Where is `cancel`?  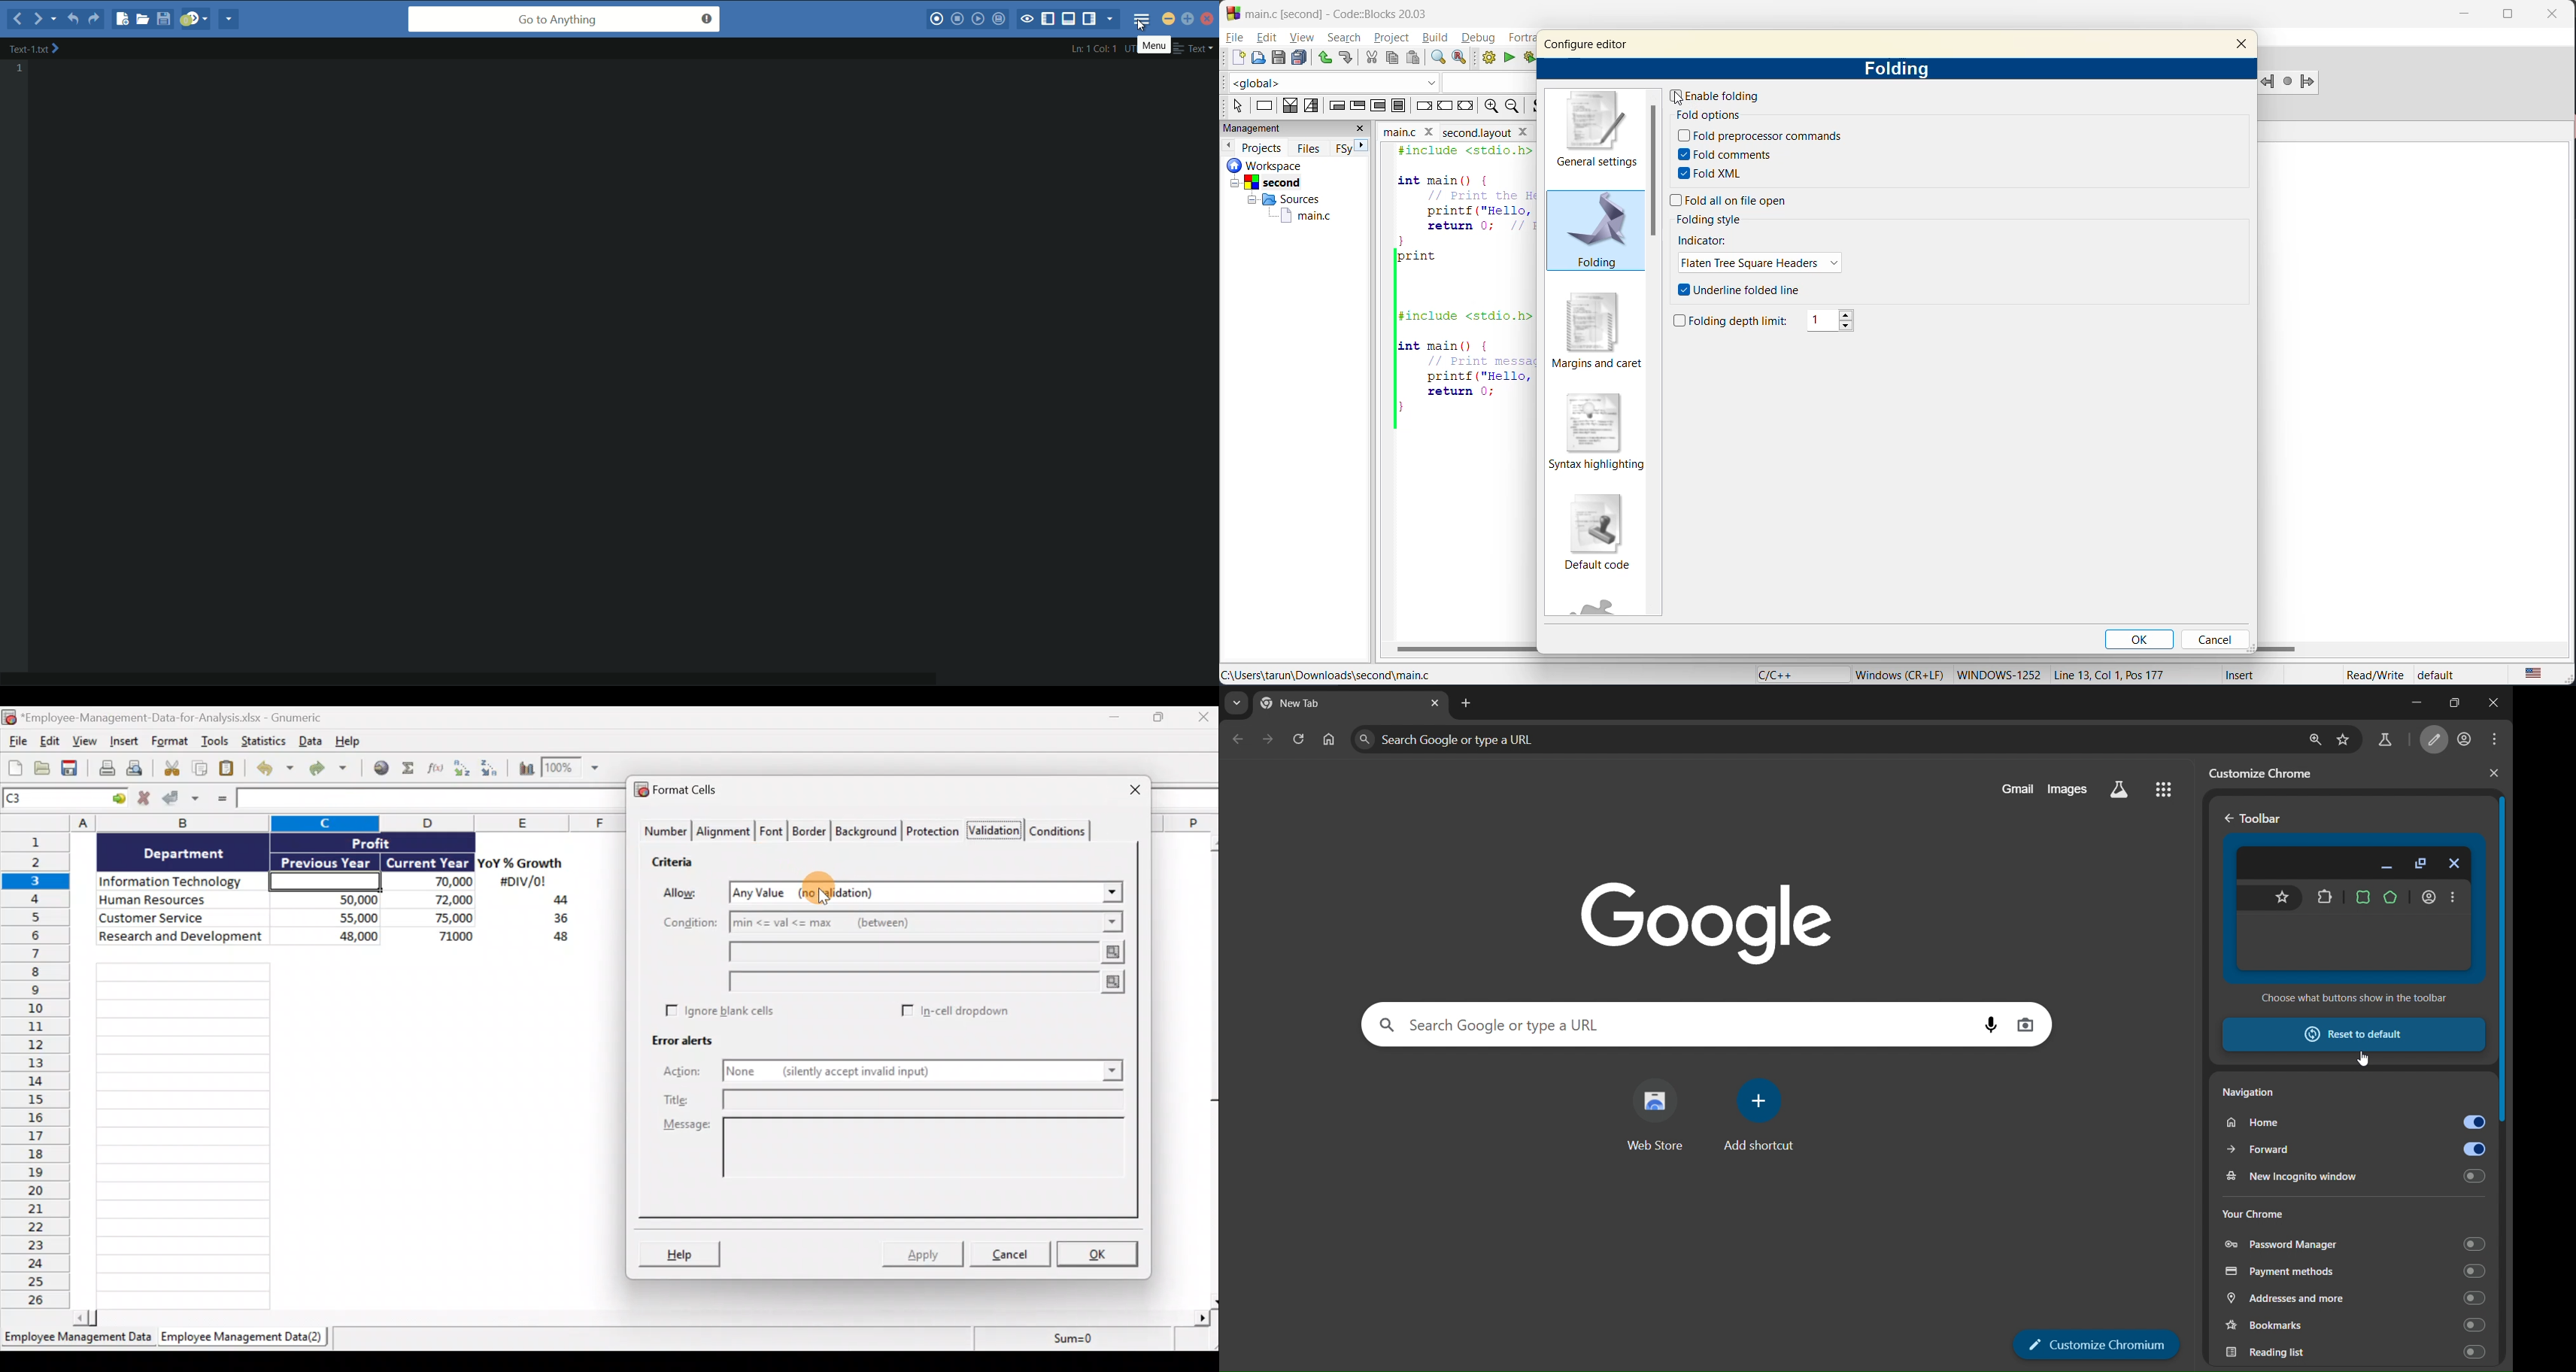 cancel is located at coordinates (2223, 640).